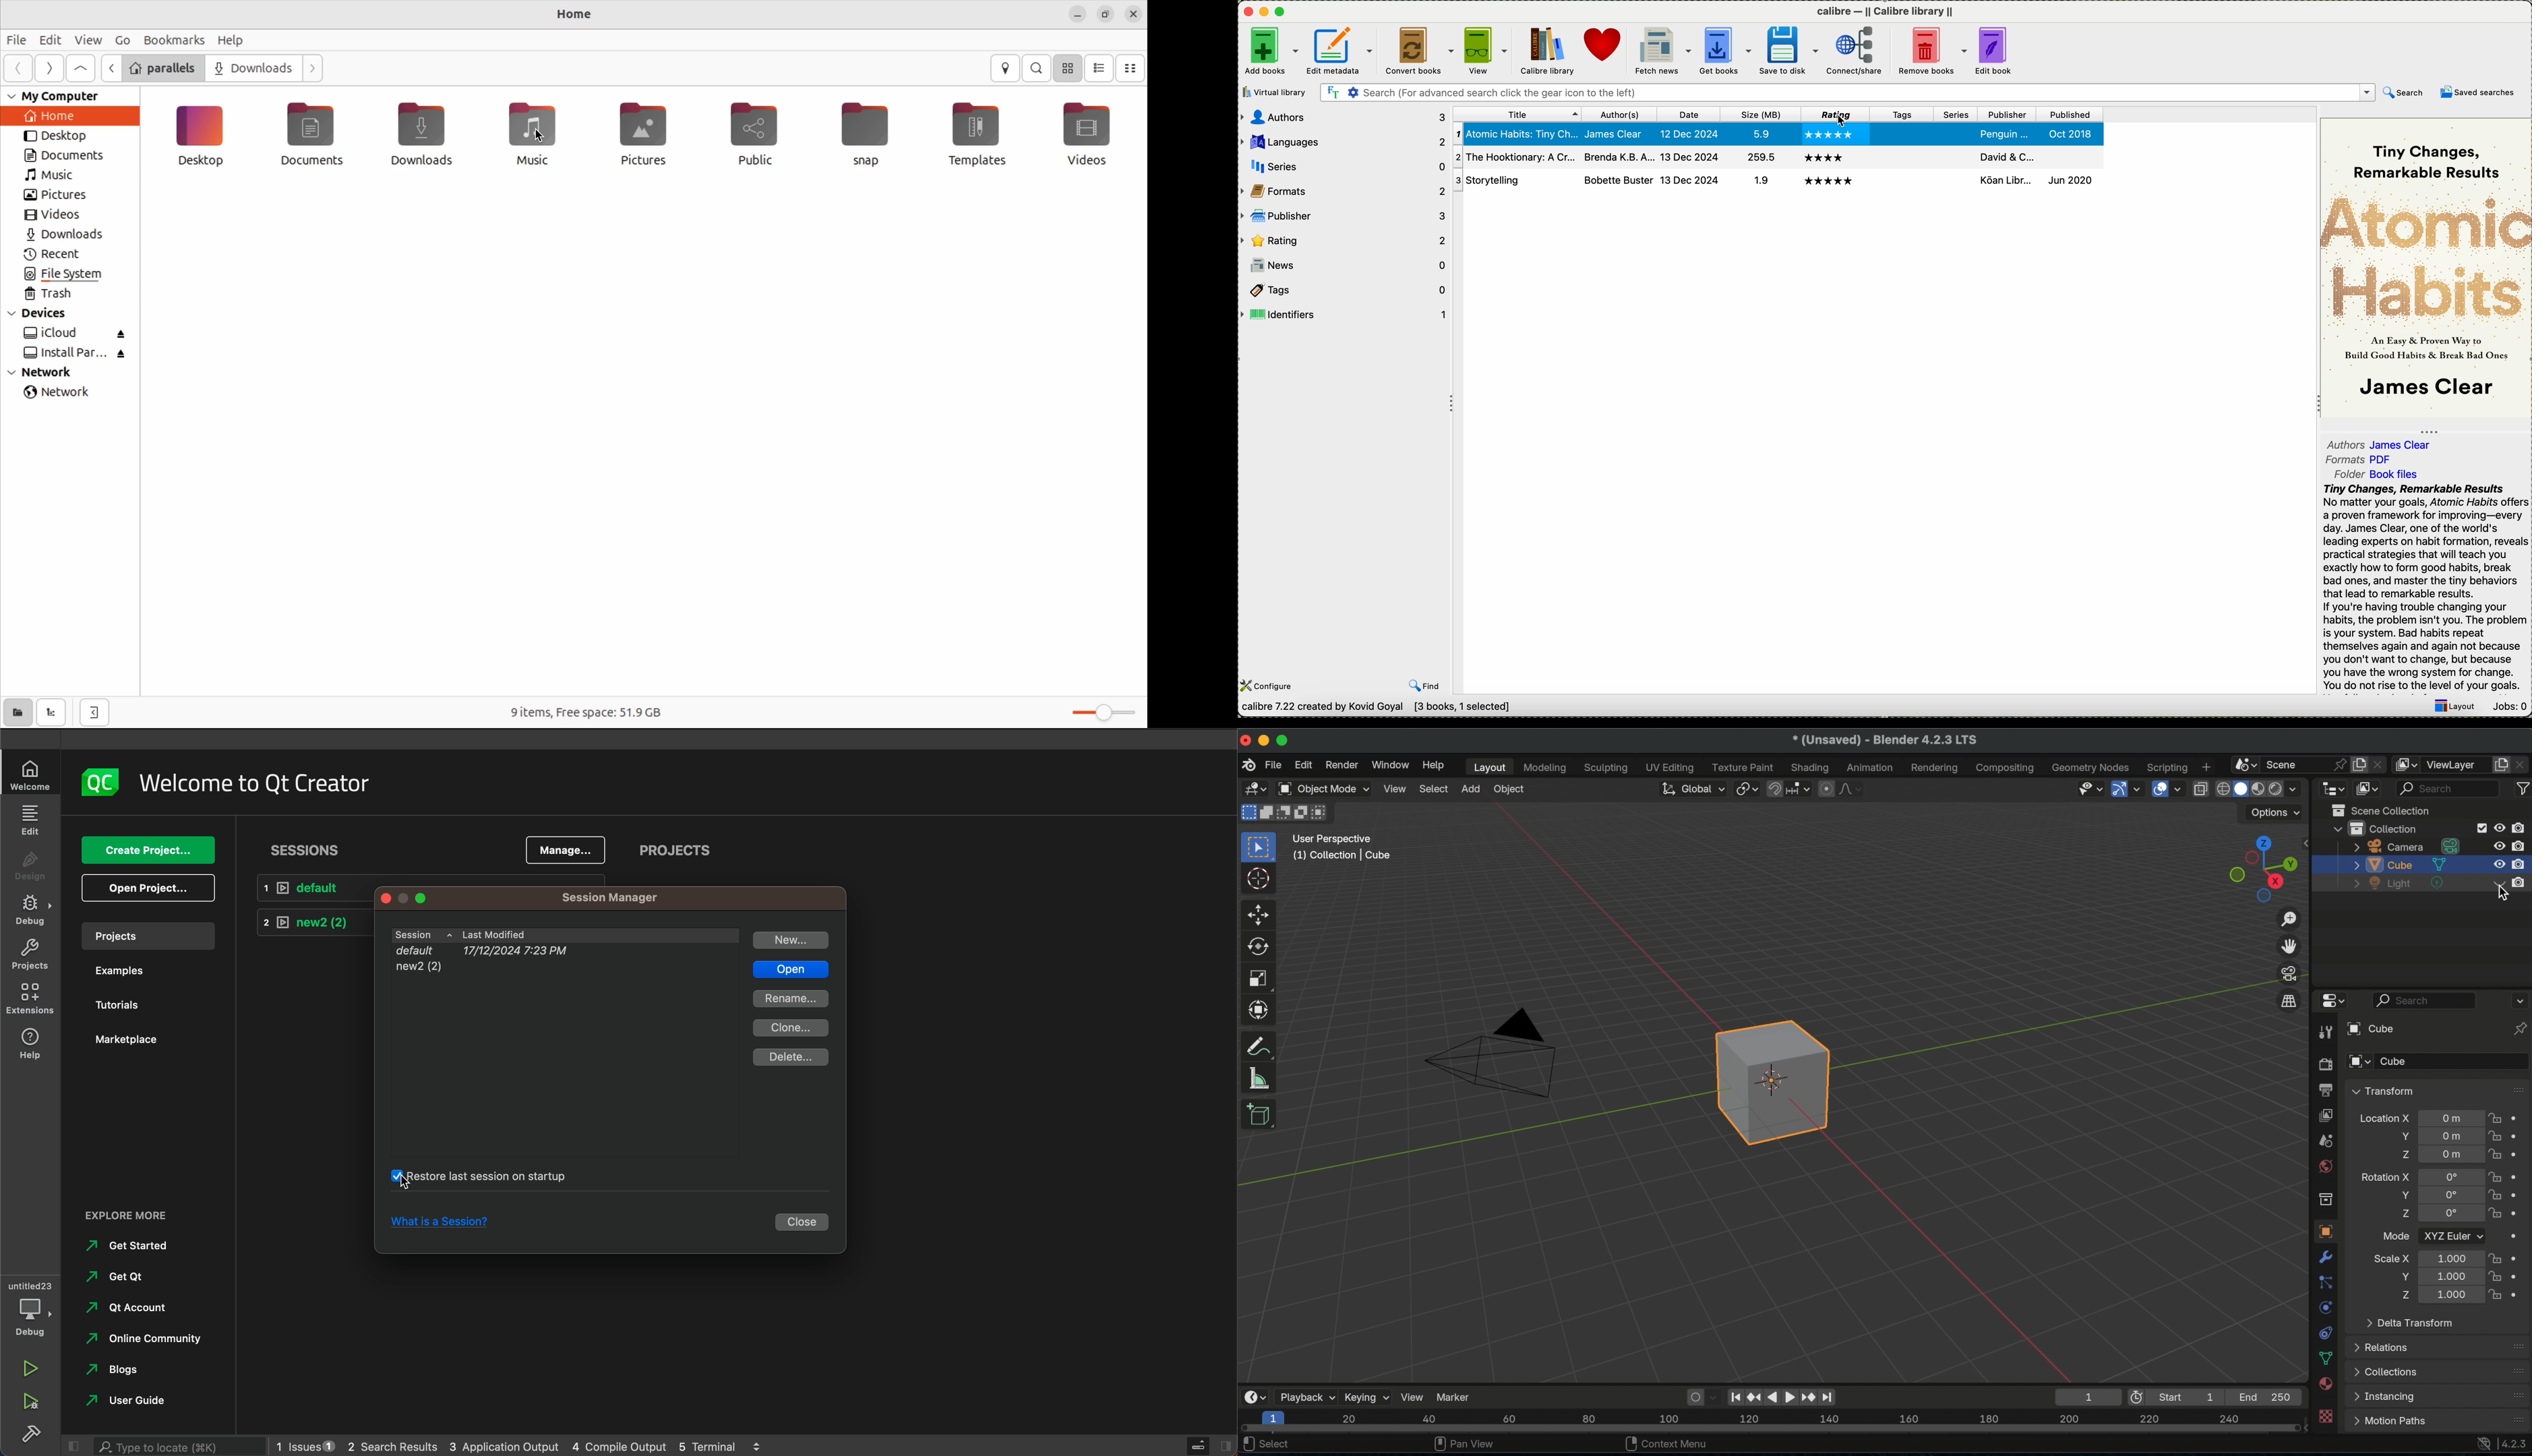 The height and width of the screenshot is (1456, 2548). I want to click on animate property, so click(2520, 1174).